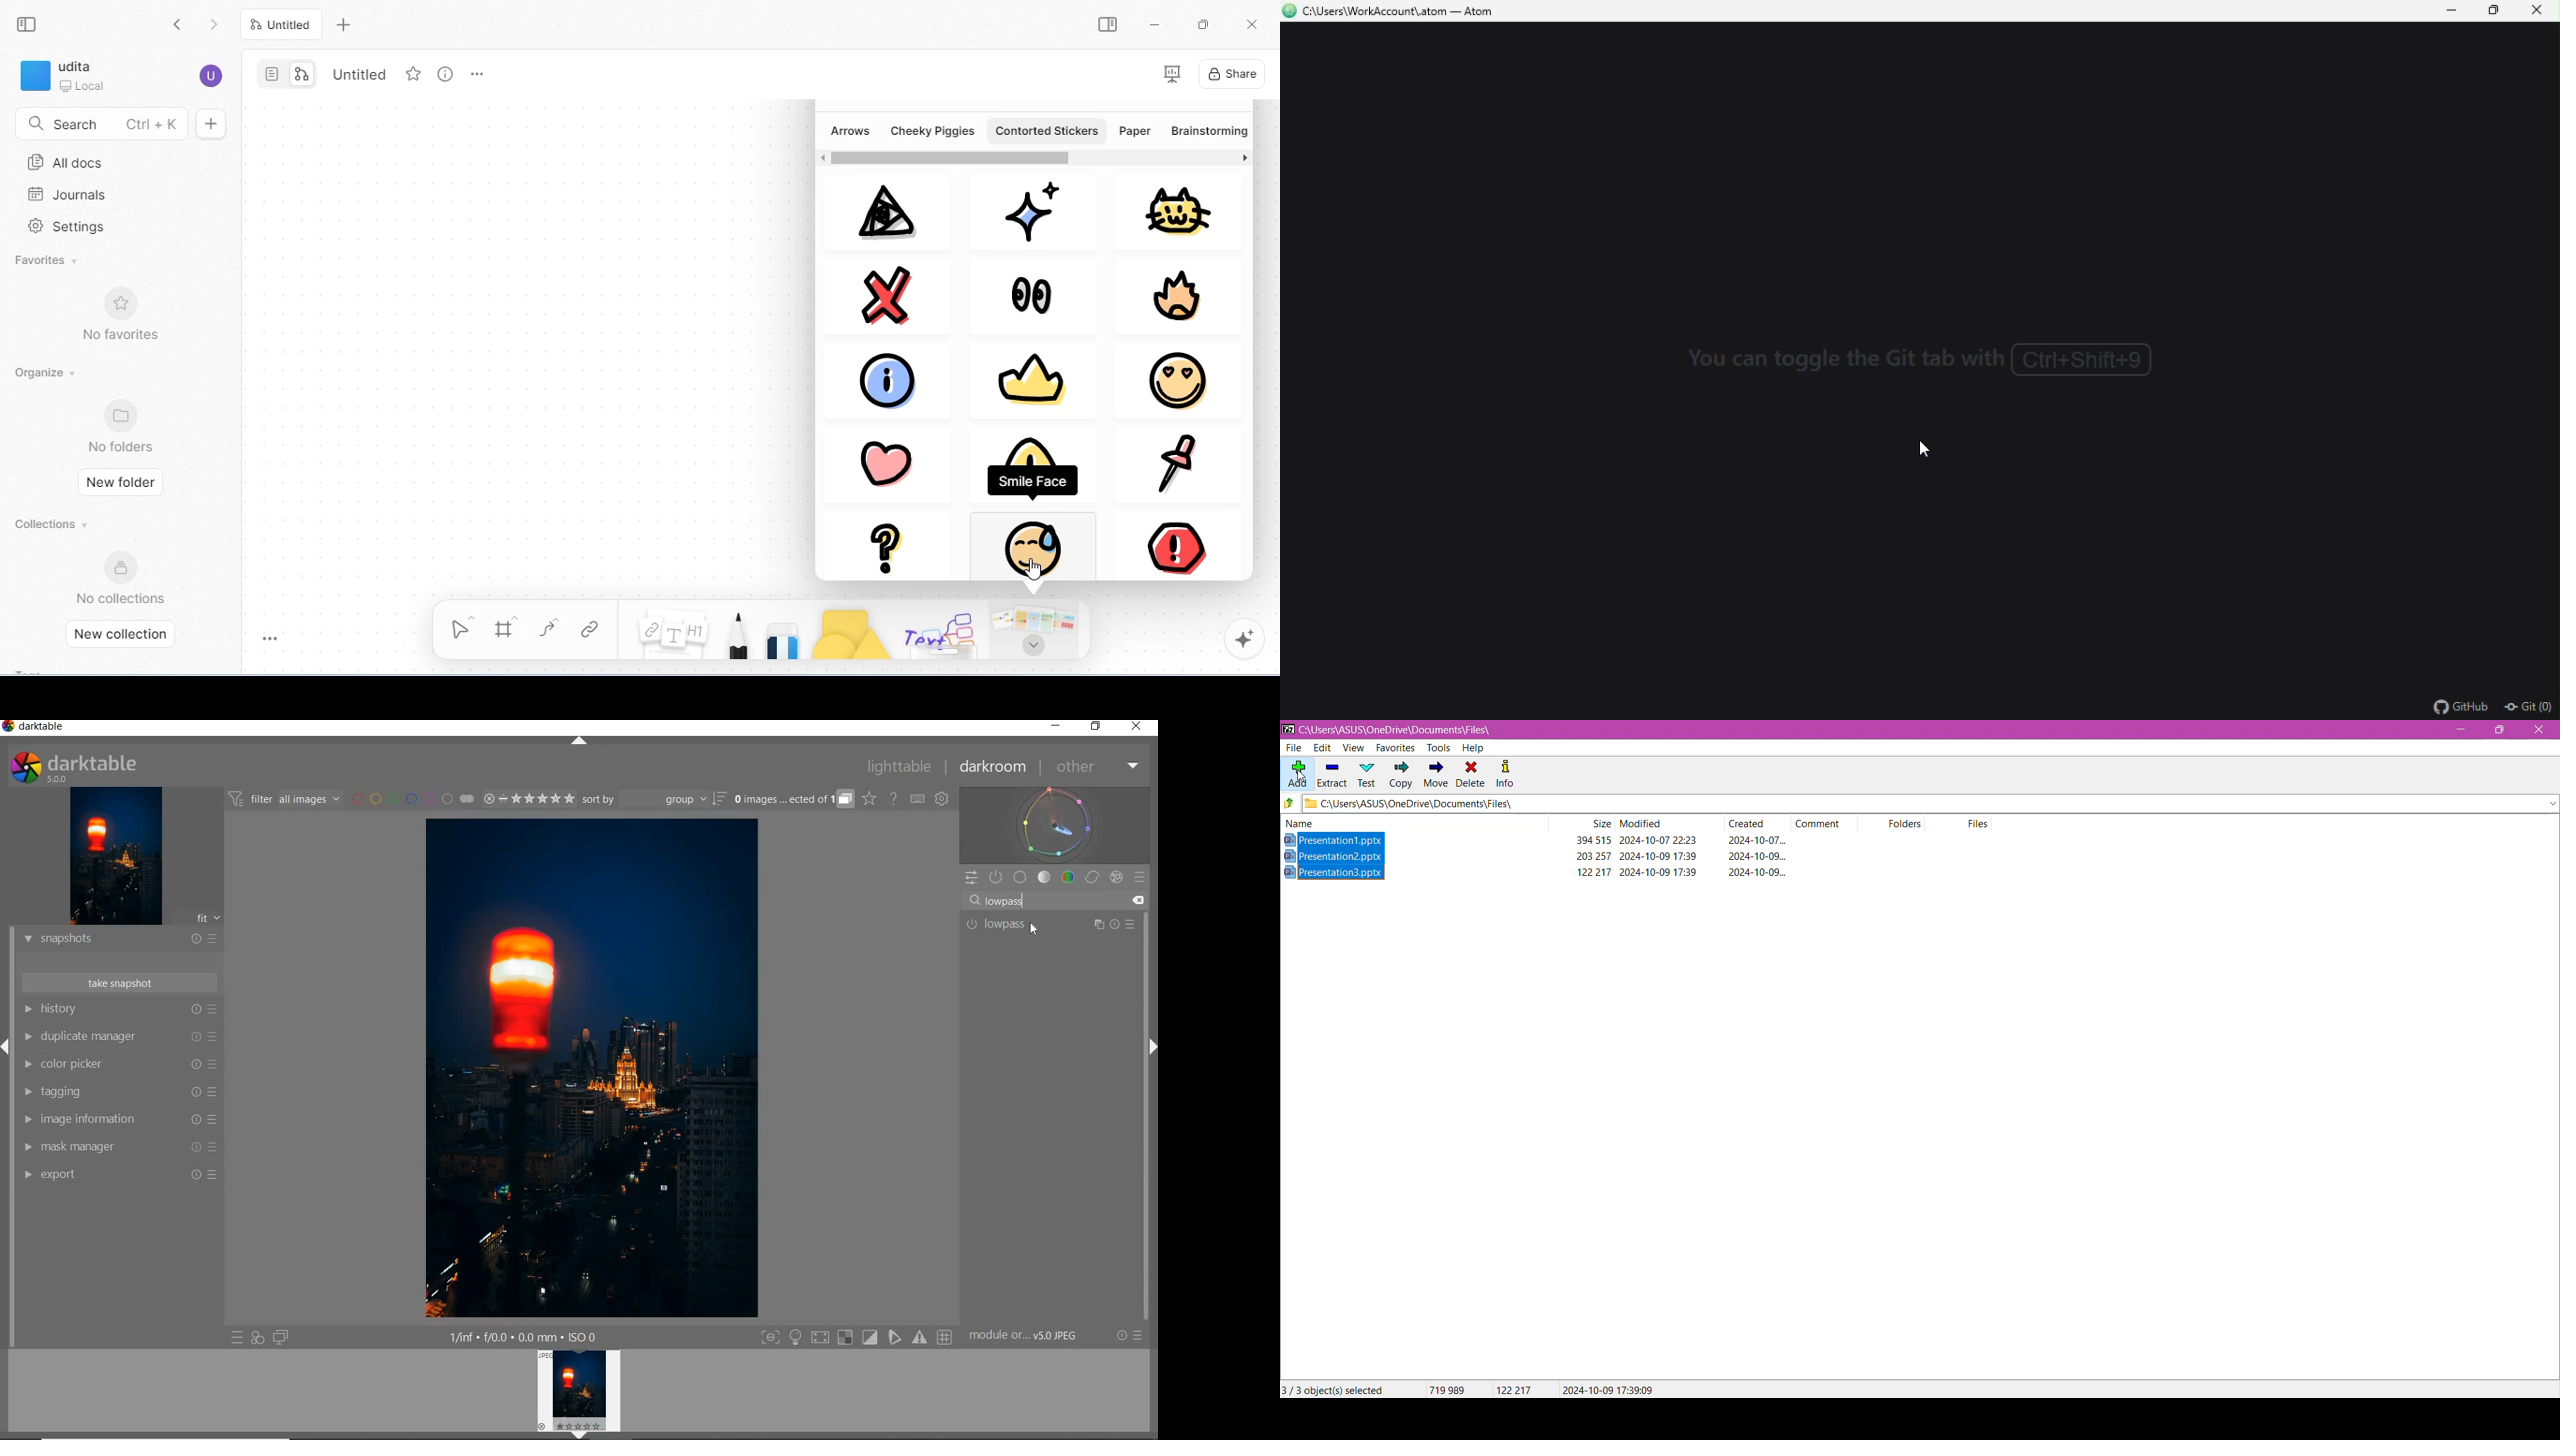 The width and height of the screenshot is (2576, 1456). Describe the element at coordinates (1117, 926) in the screenshot. I see `reset` at that location.